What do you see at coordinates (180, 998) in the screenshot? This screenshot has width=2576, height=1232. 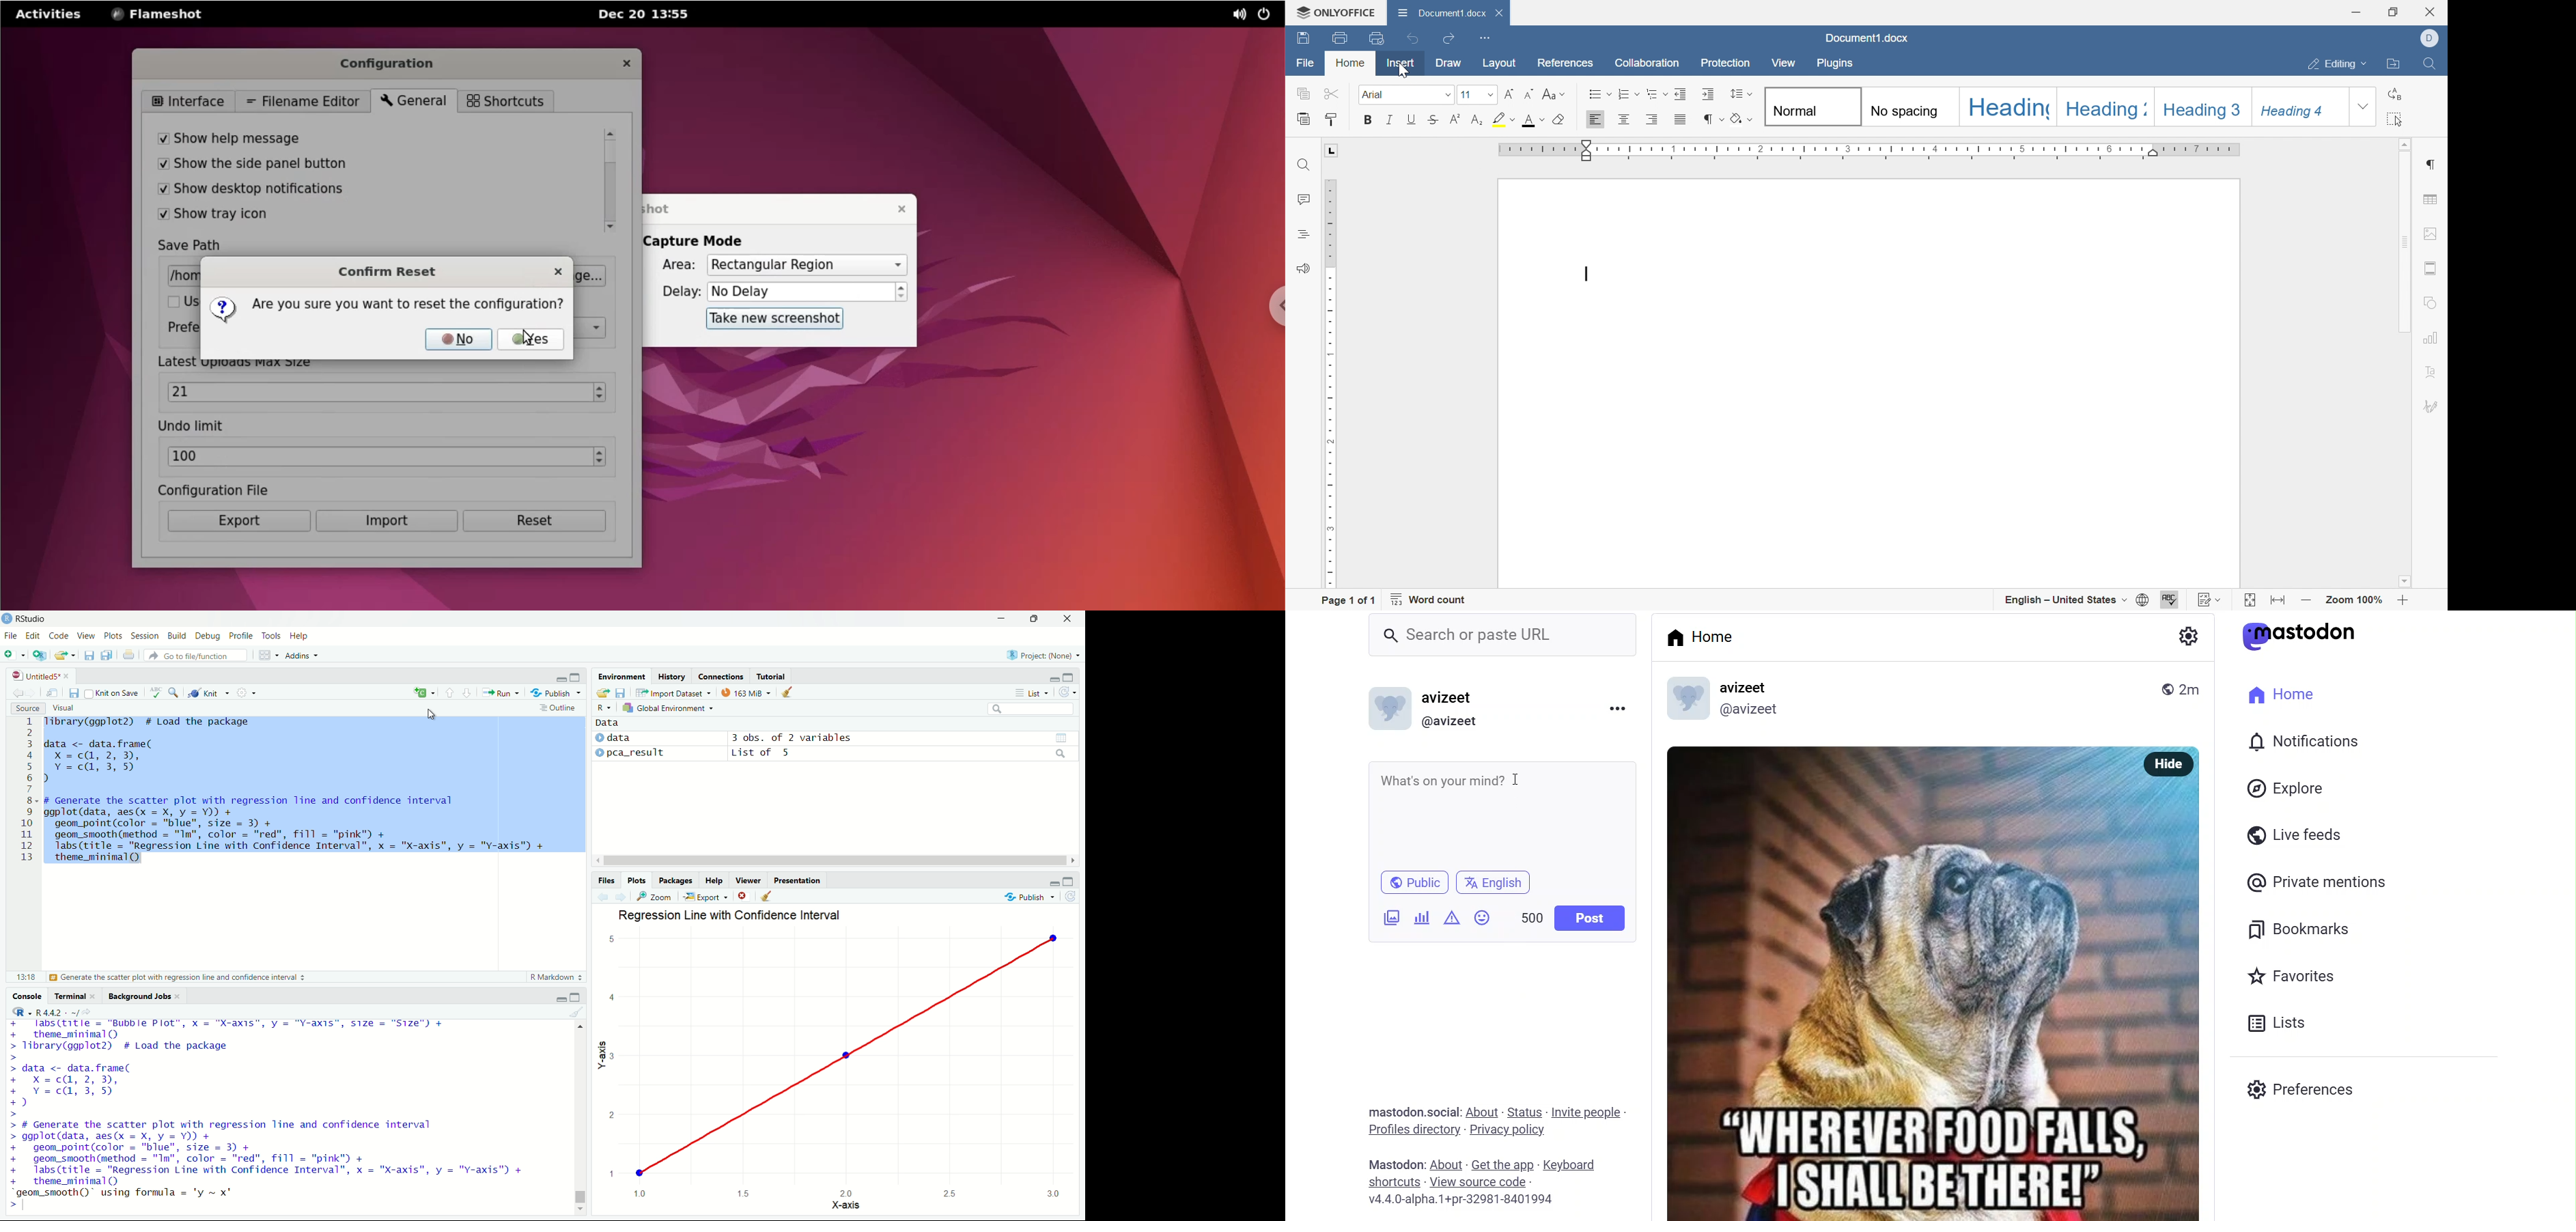 I see `close` at bounding box center [180, 998].